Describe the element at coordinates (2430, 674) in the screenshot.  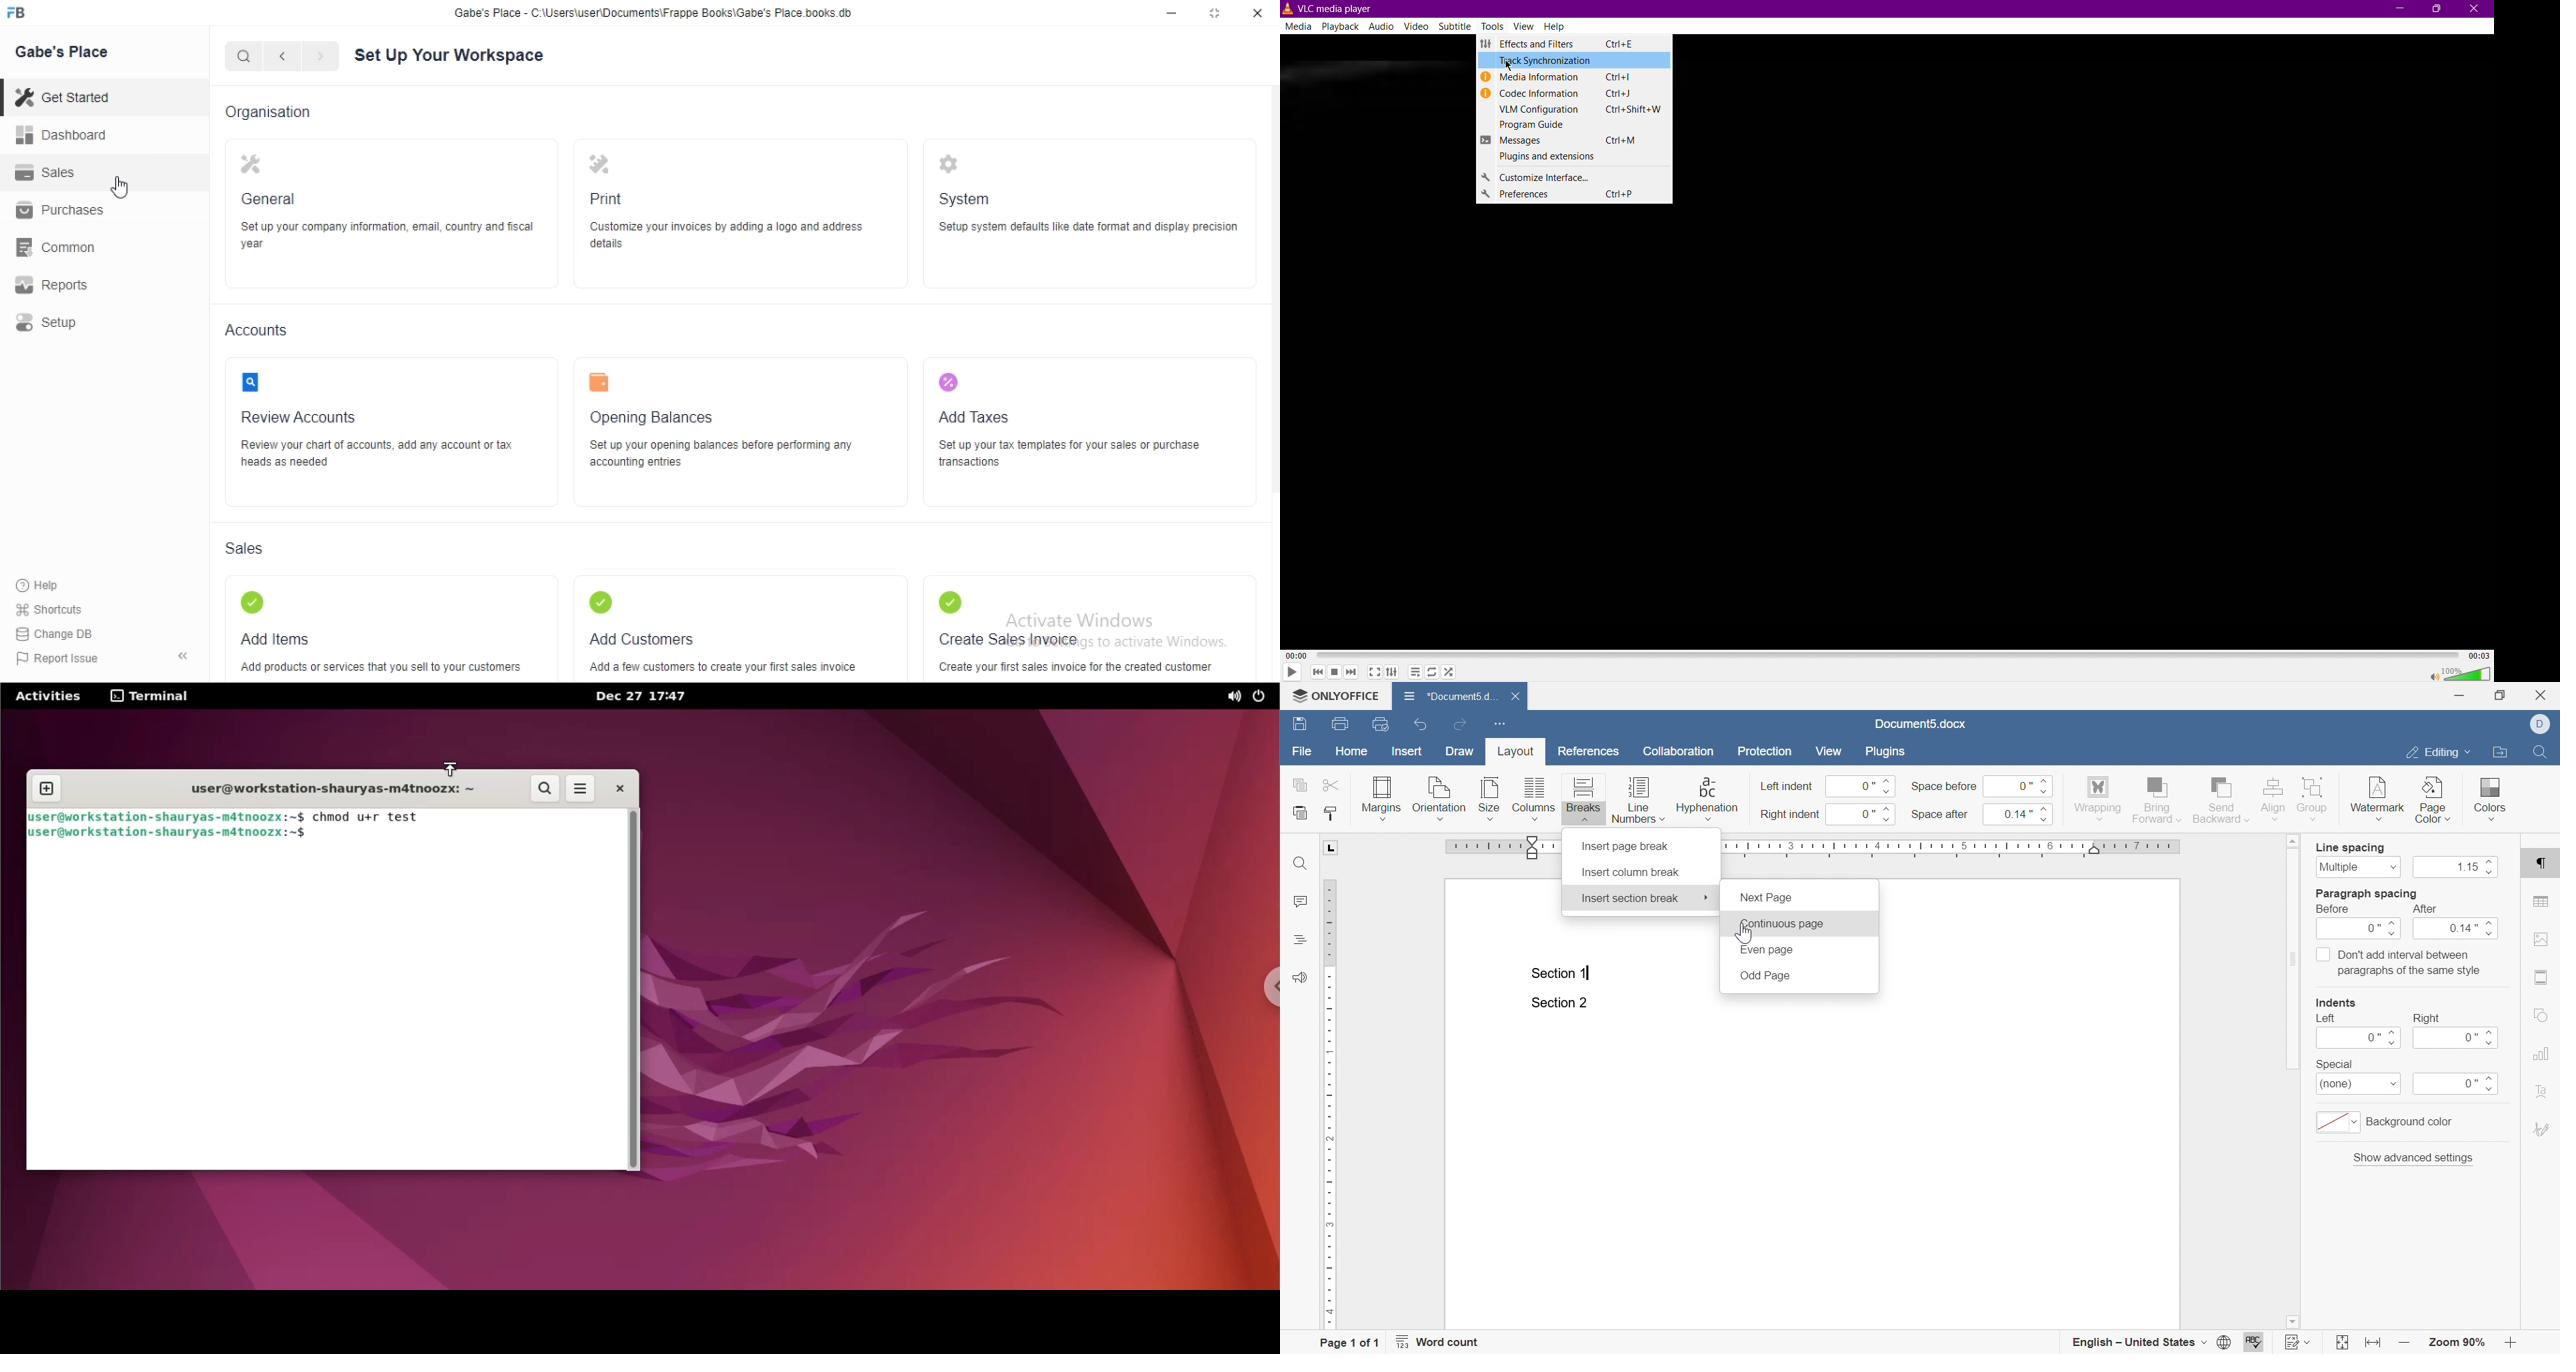
I see `mute/unmute` at that location.